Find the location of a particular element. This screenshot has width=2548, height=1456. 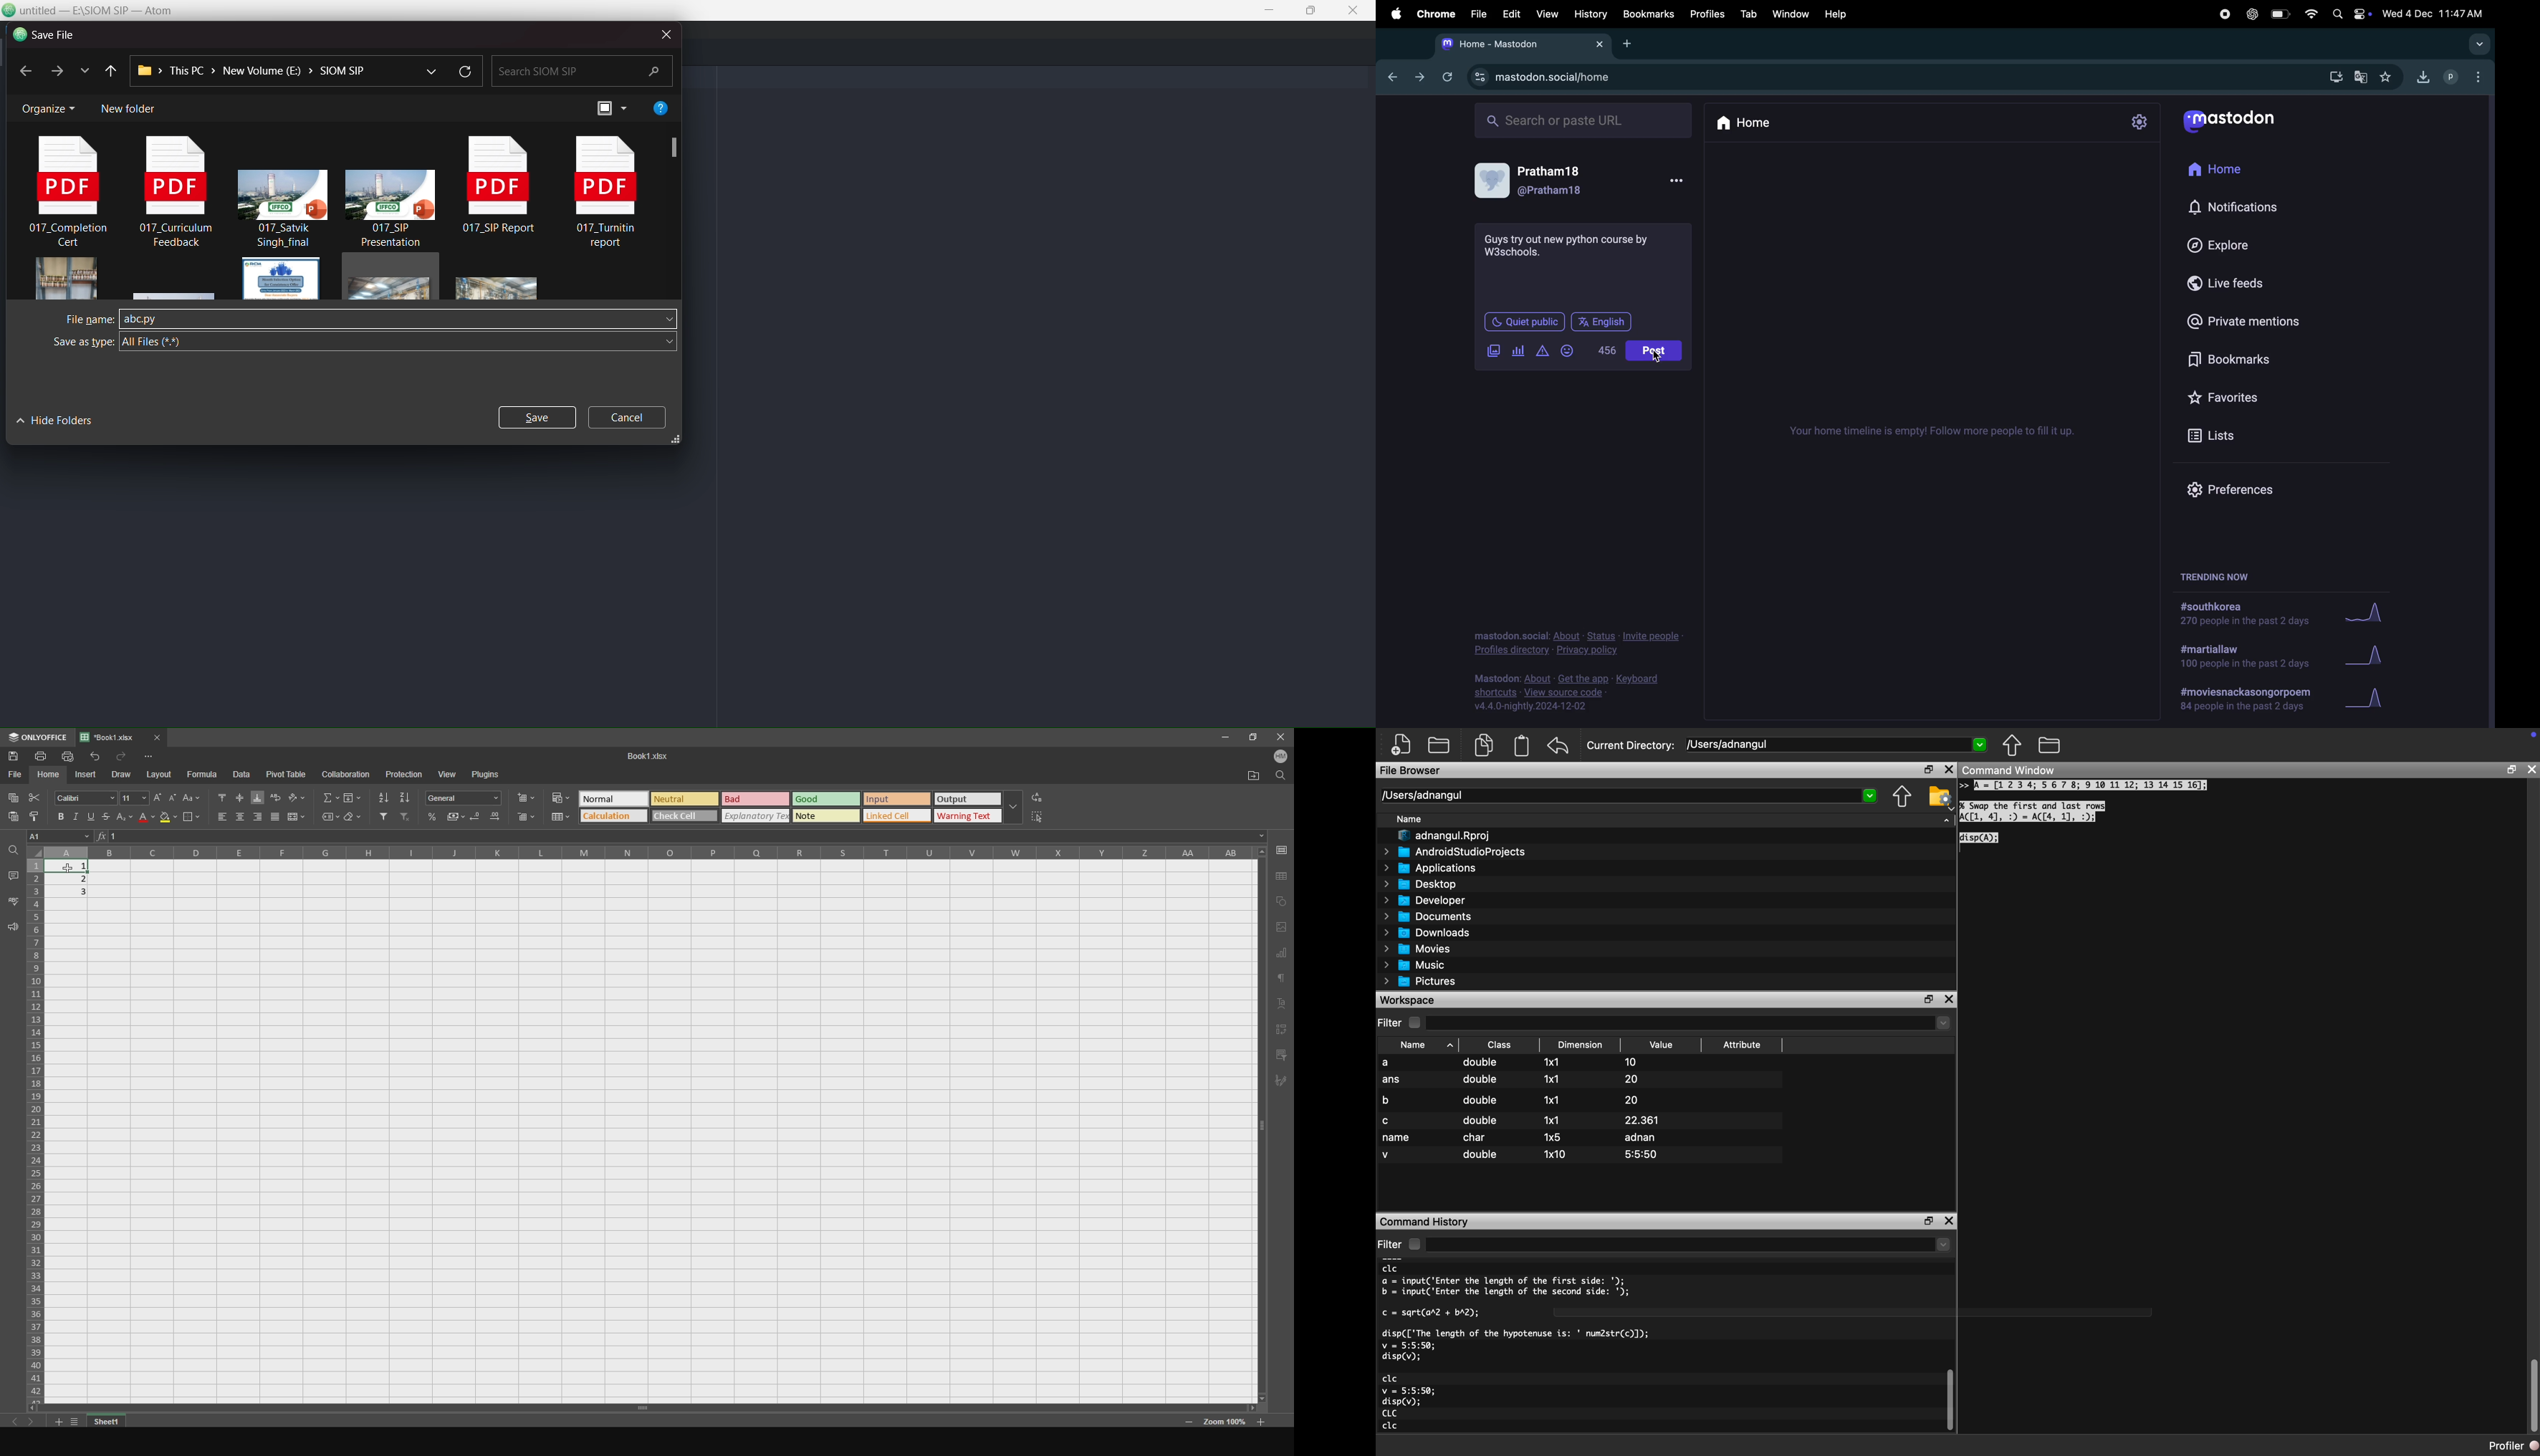

presentation is located at coordinates (279, 208).